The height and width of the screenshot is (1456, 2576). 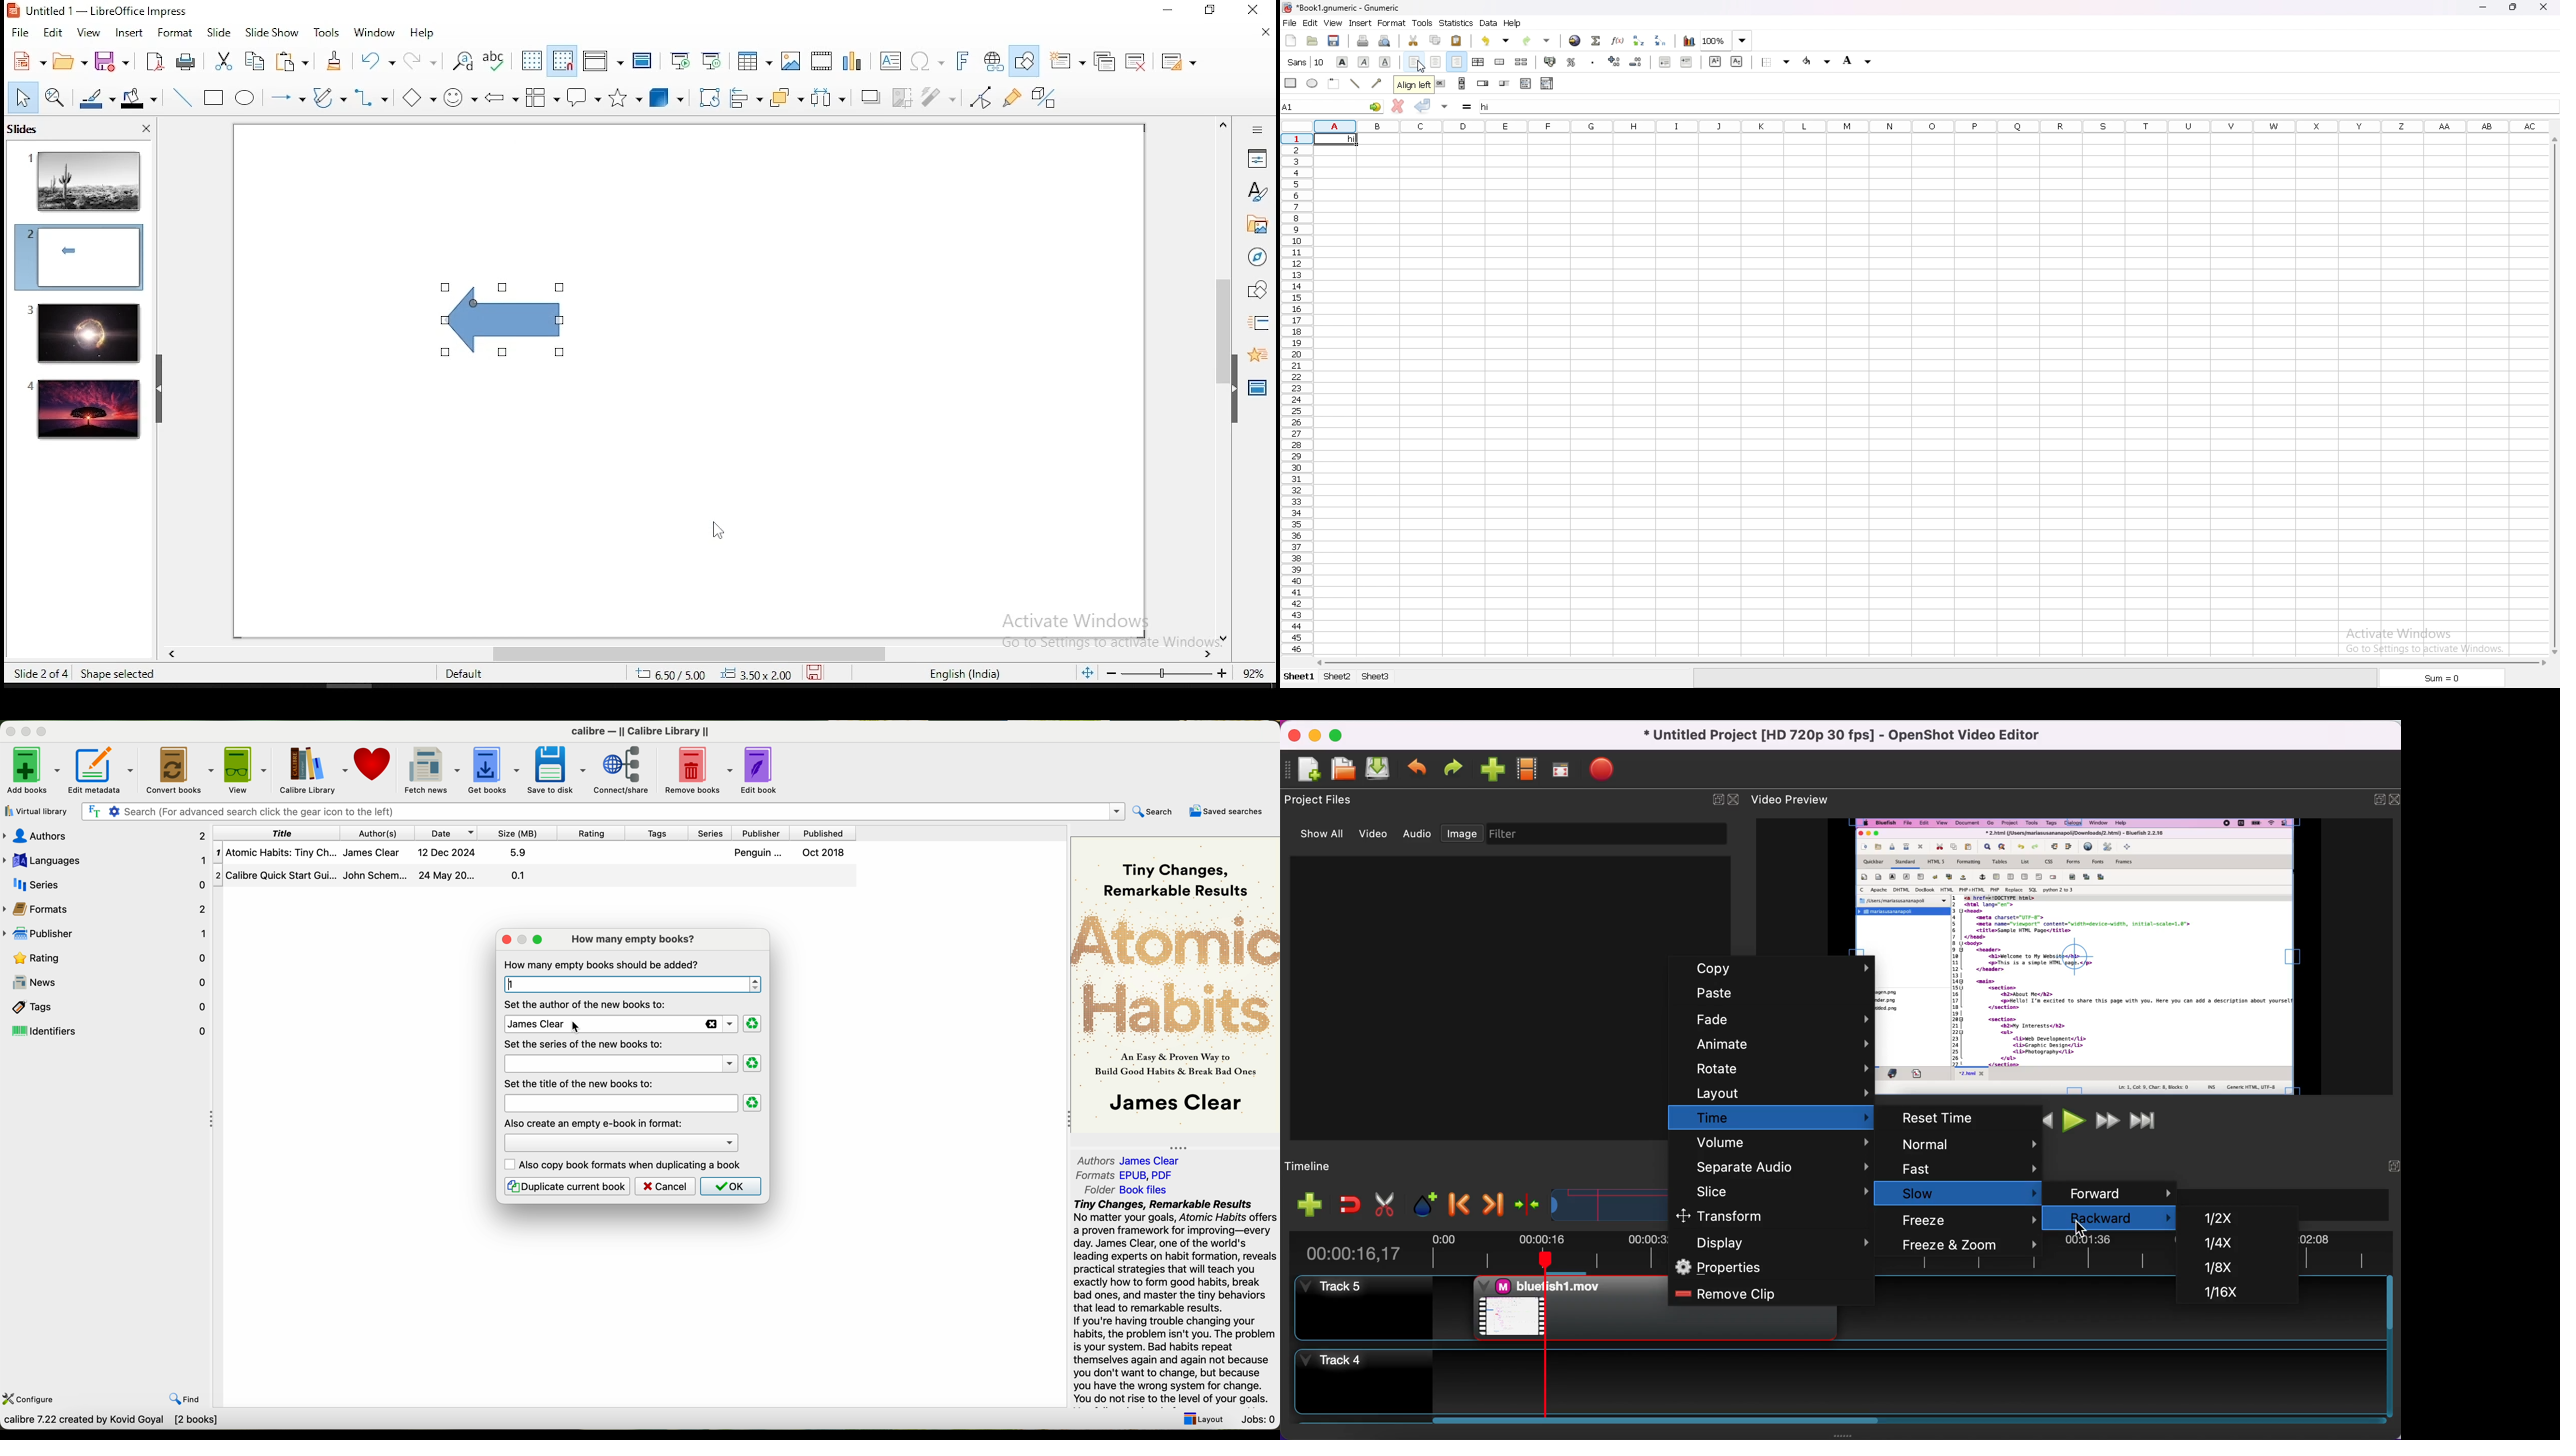 What do you see at coordinates (1383, 41) in the screenshot?
I see `print preview` at bounding box center [1383, 41].